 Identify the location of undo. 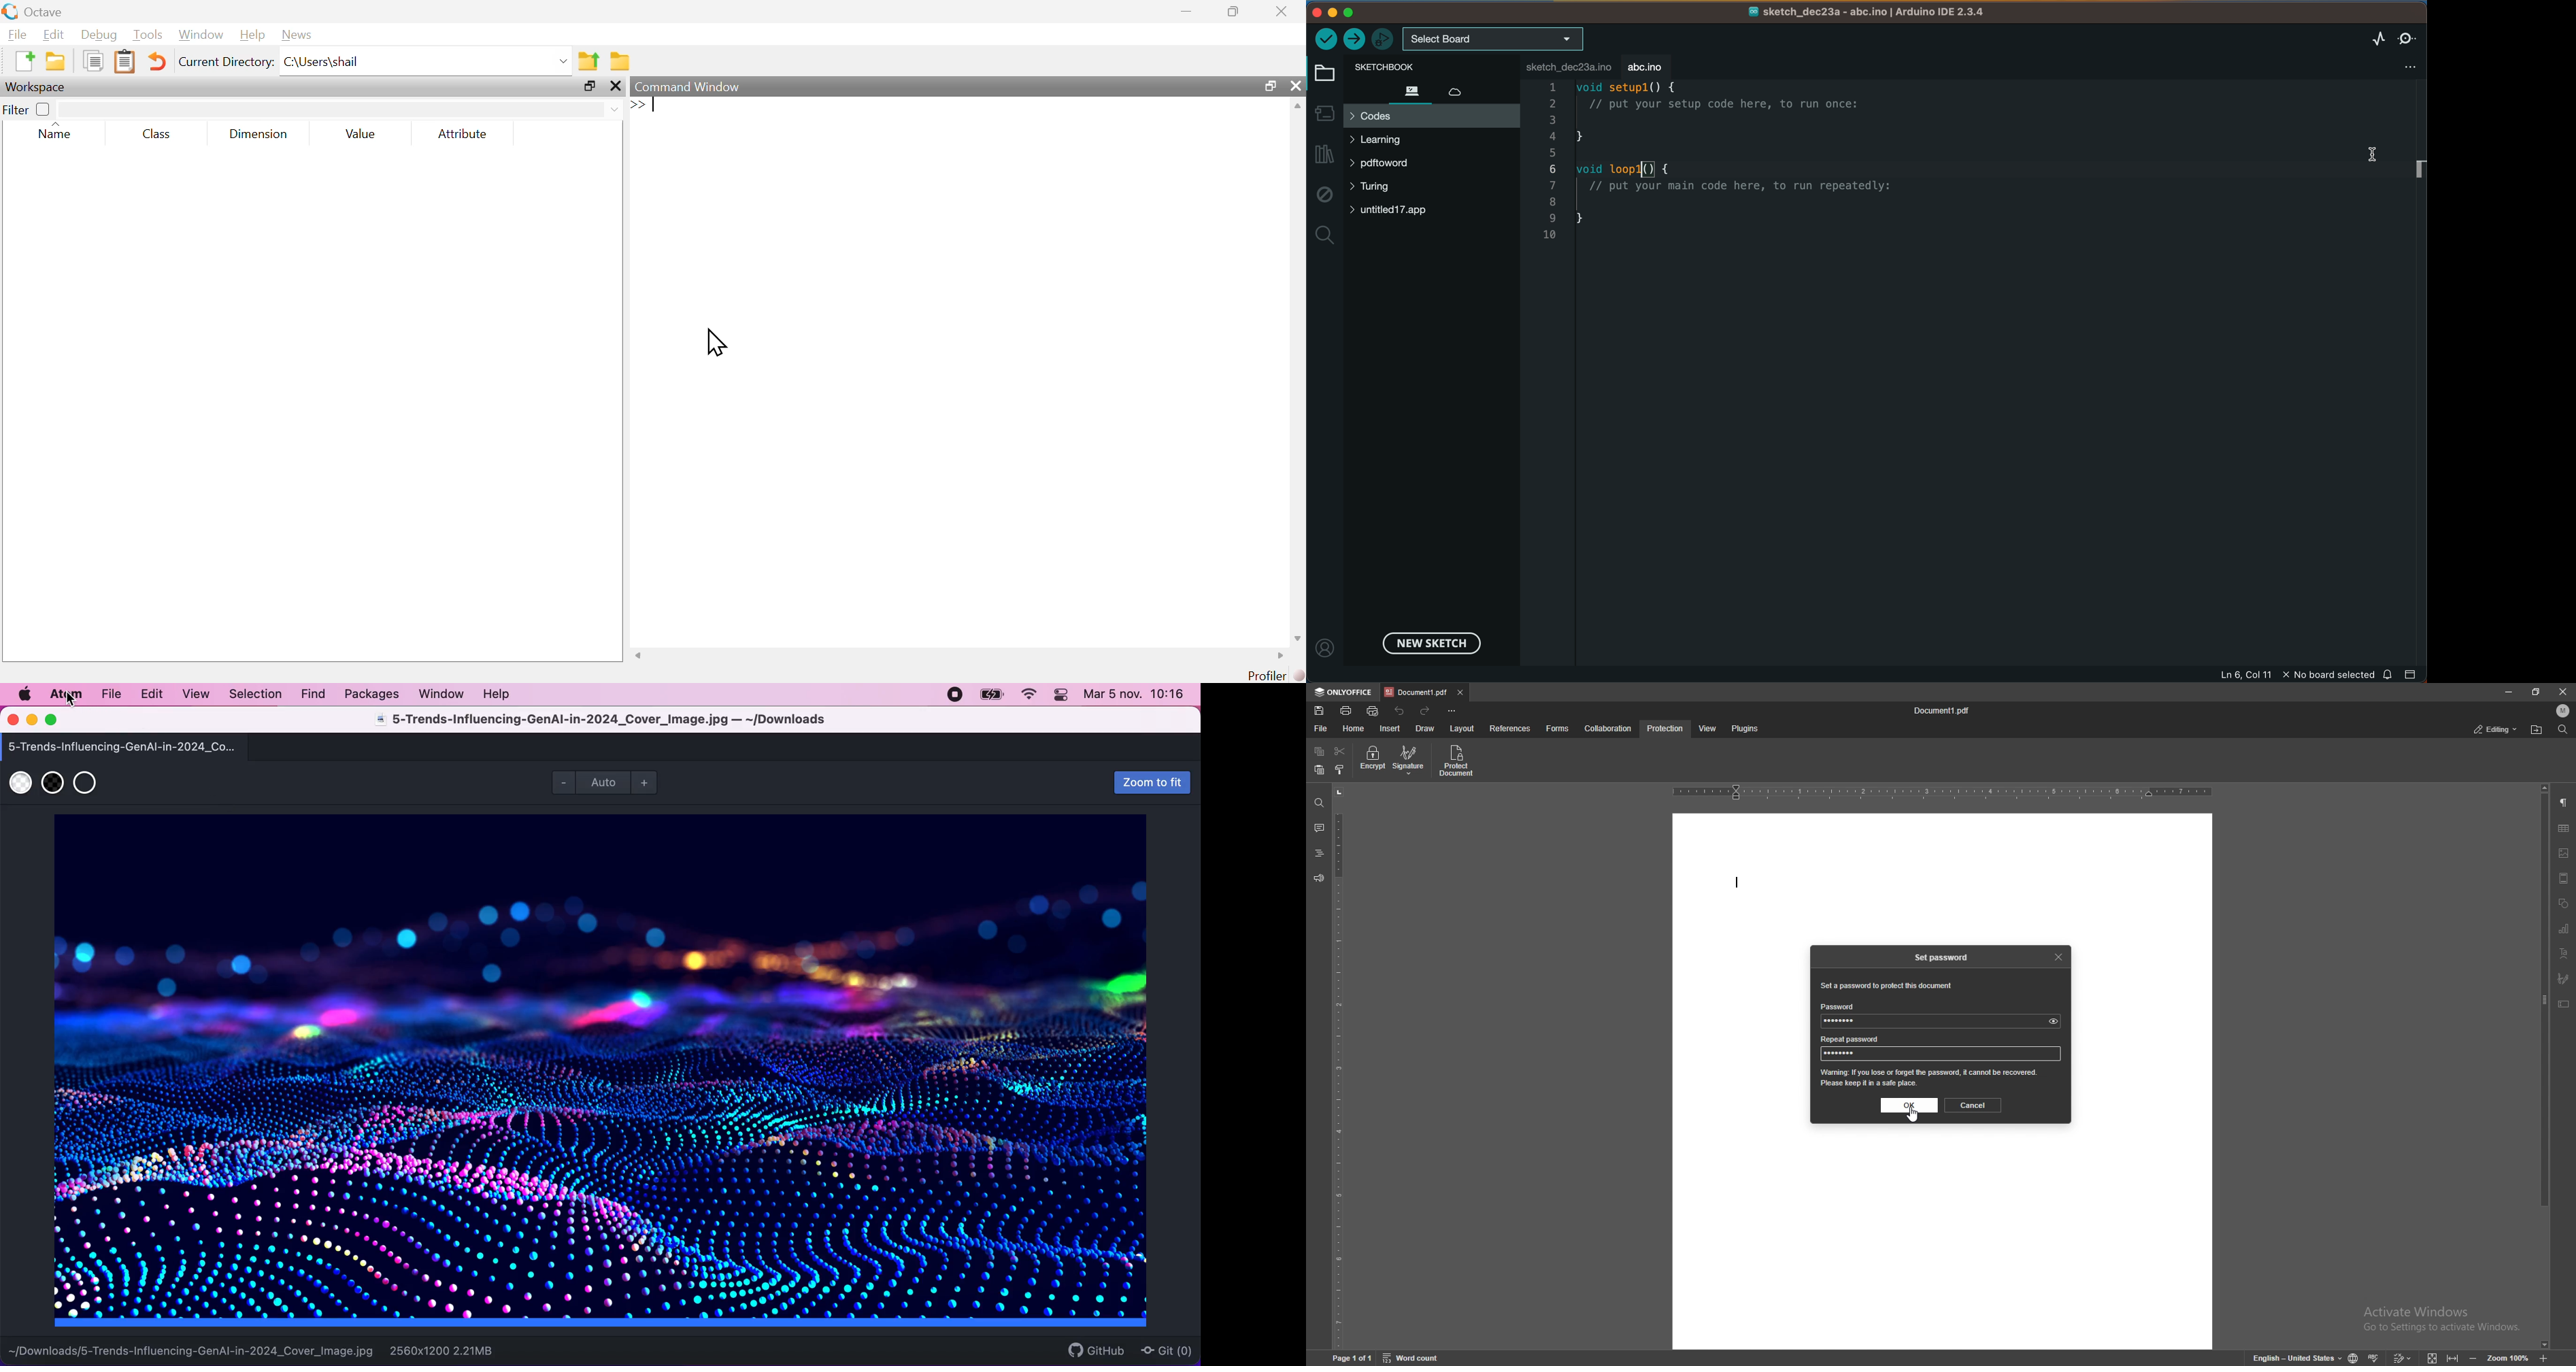
(1400, 711).